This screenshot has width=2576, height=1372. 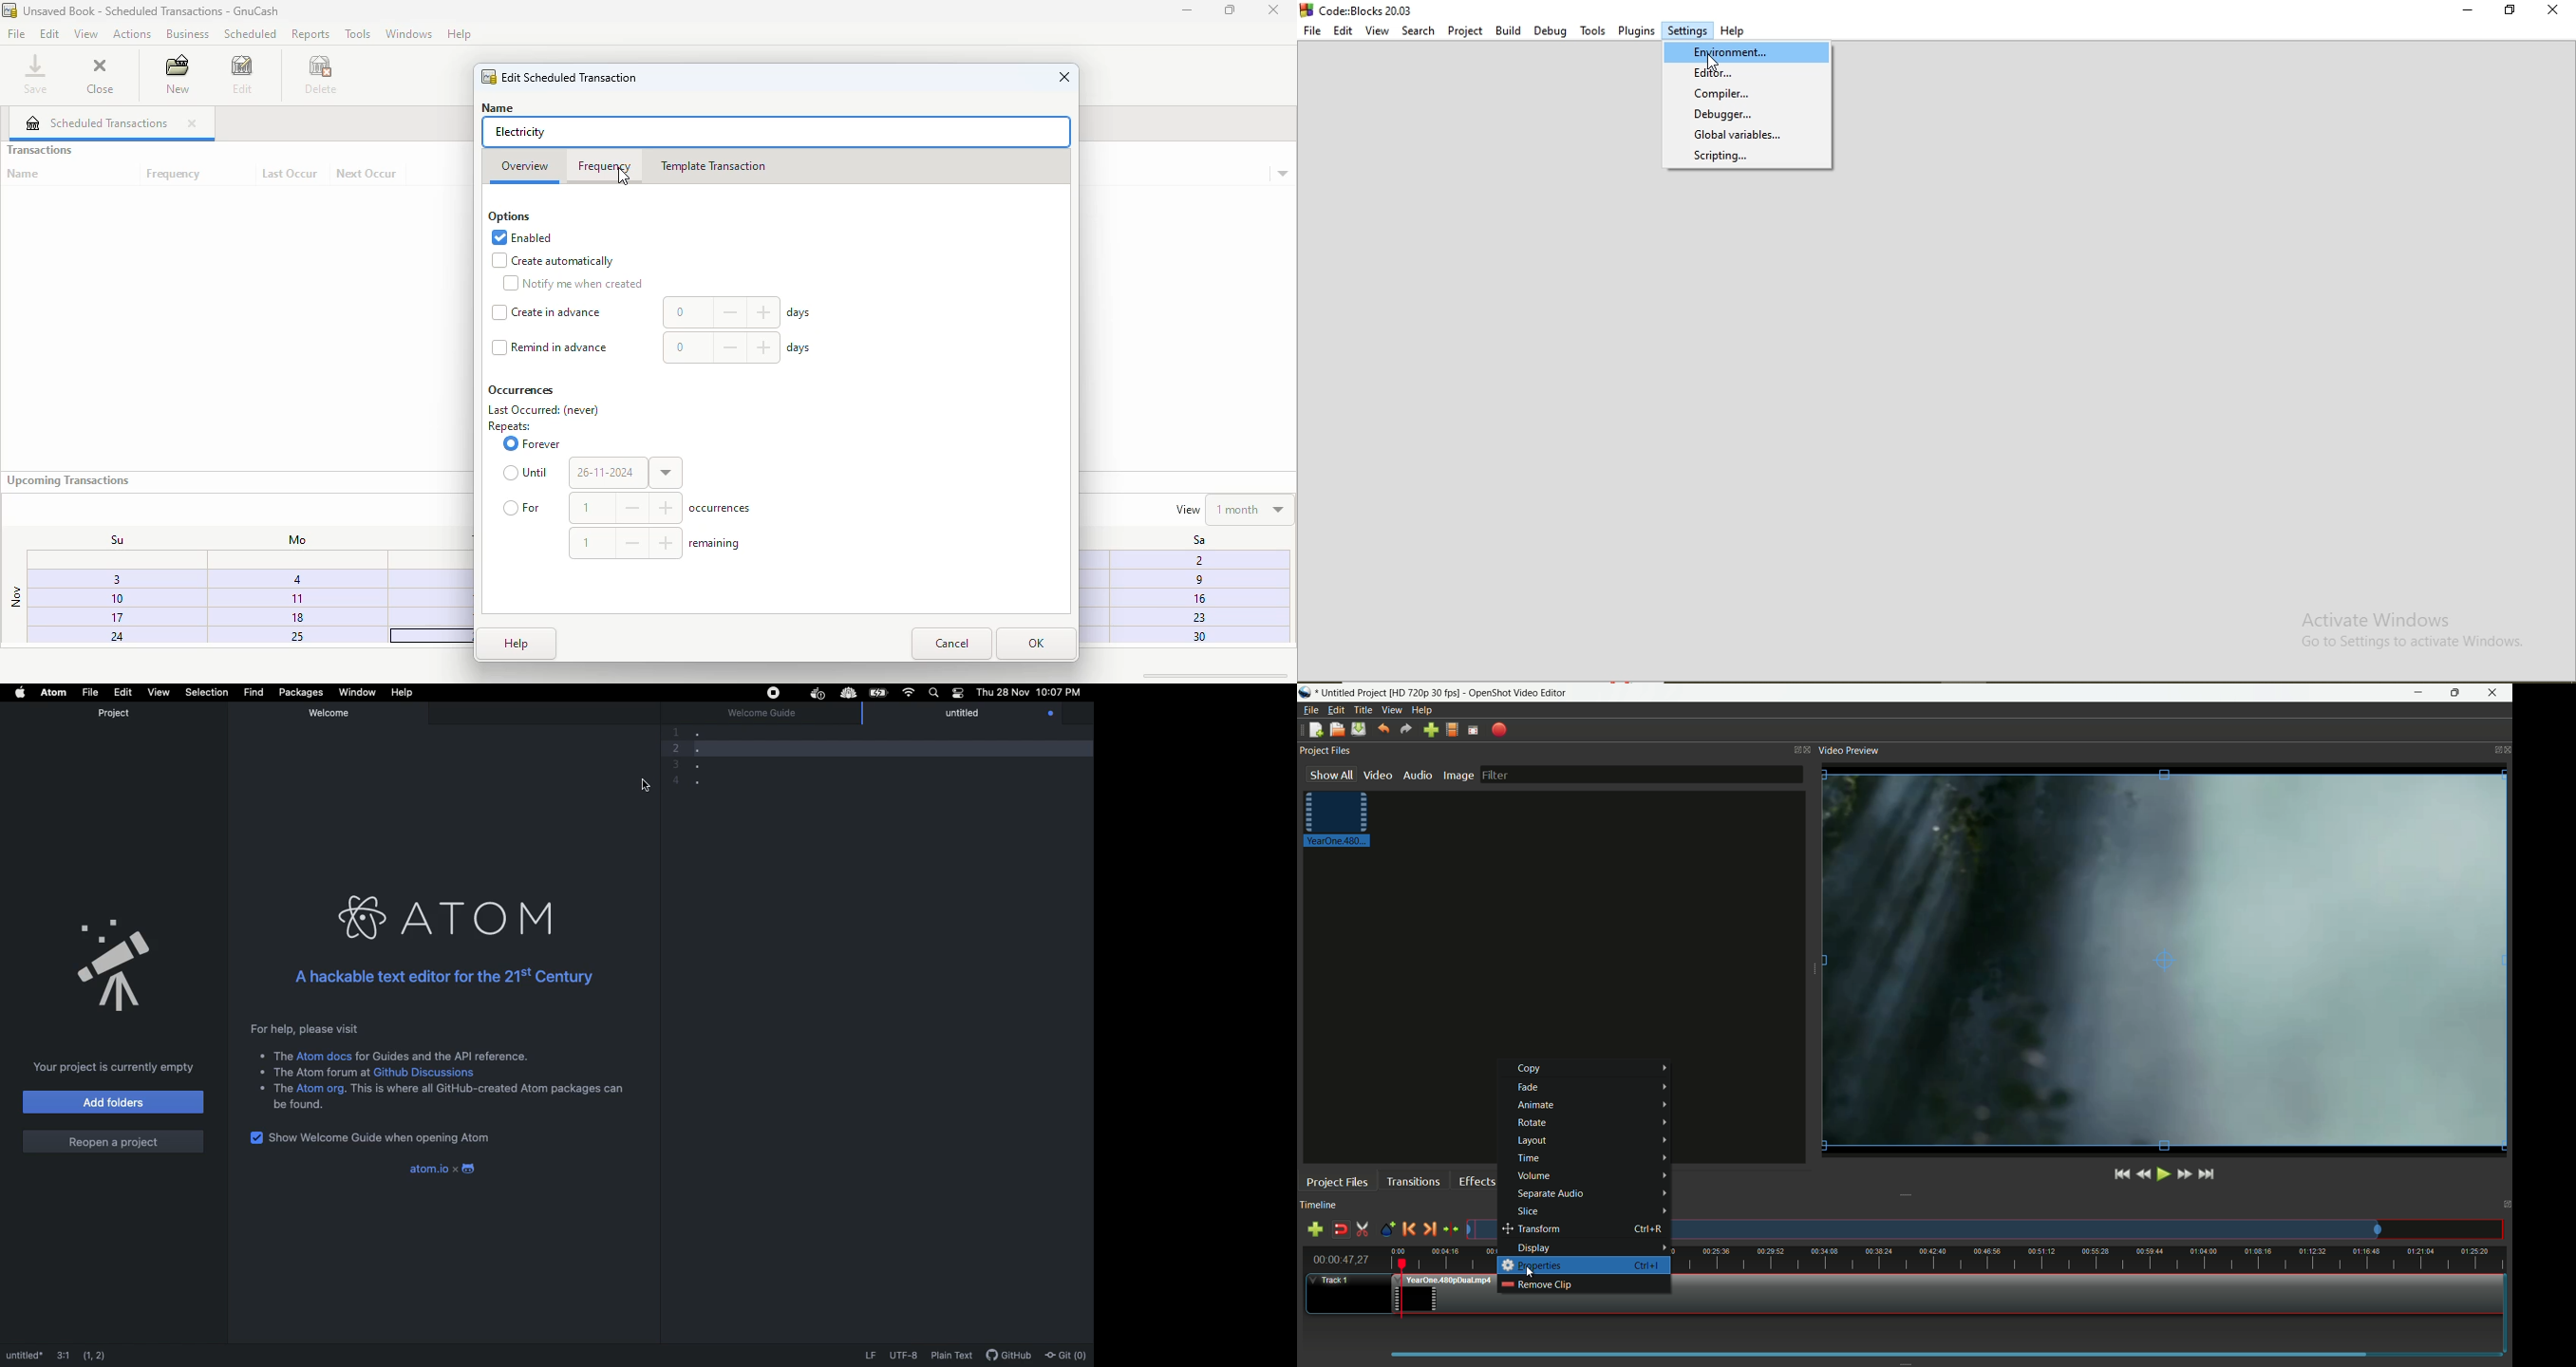 I want to click on OK, so click(x=1036, y=644).